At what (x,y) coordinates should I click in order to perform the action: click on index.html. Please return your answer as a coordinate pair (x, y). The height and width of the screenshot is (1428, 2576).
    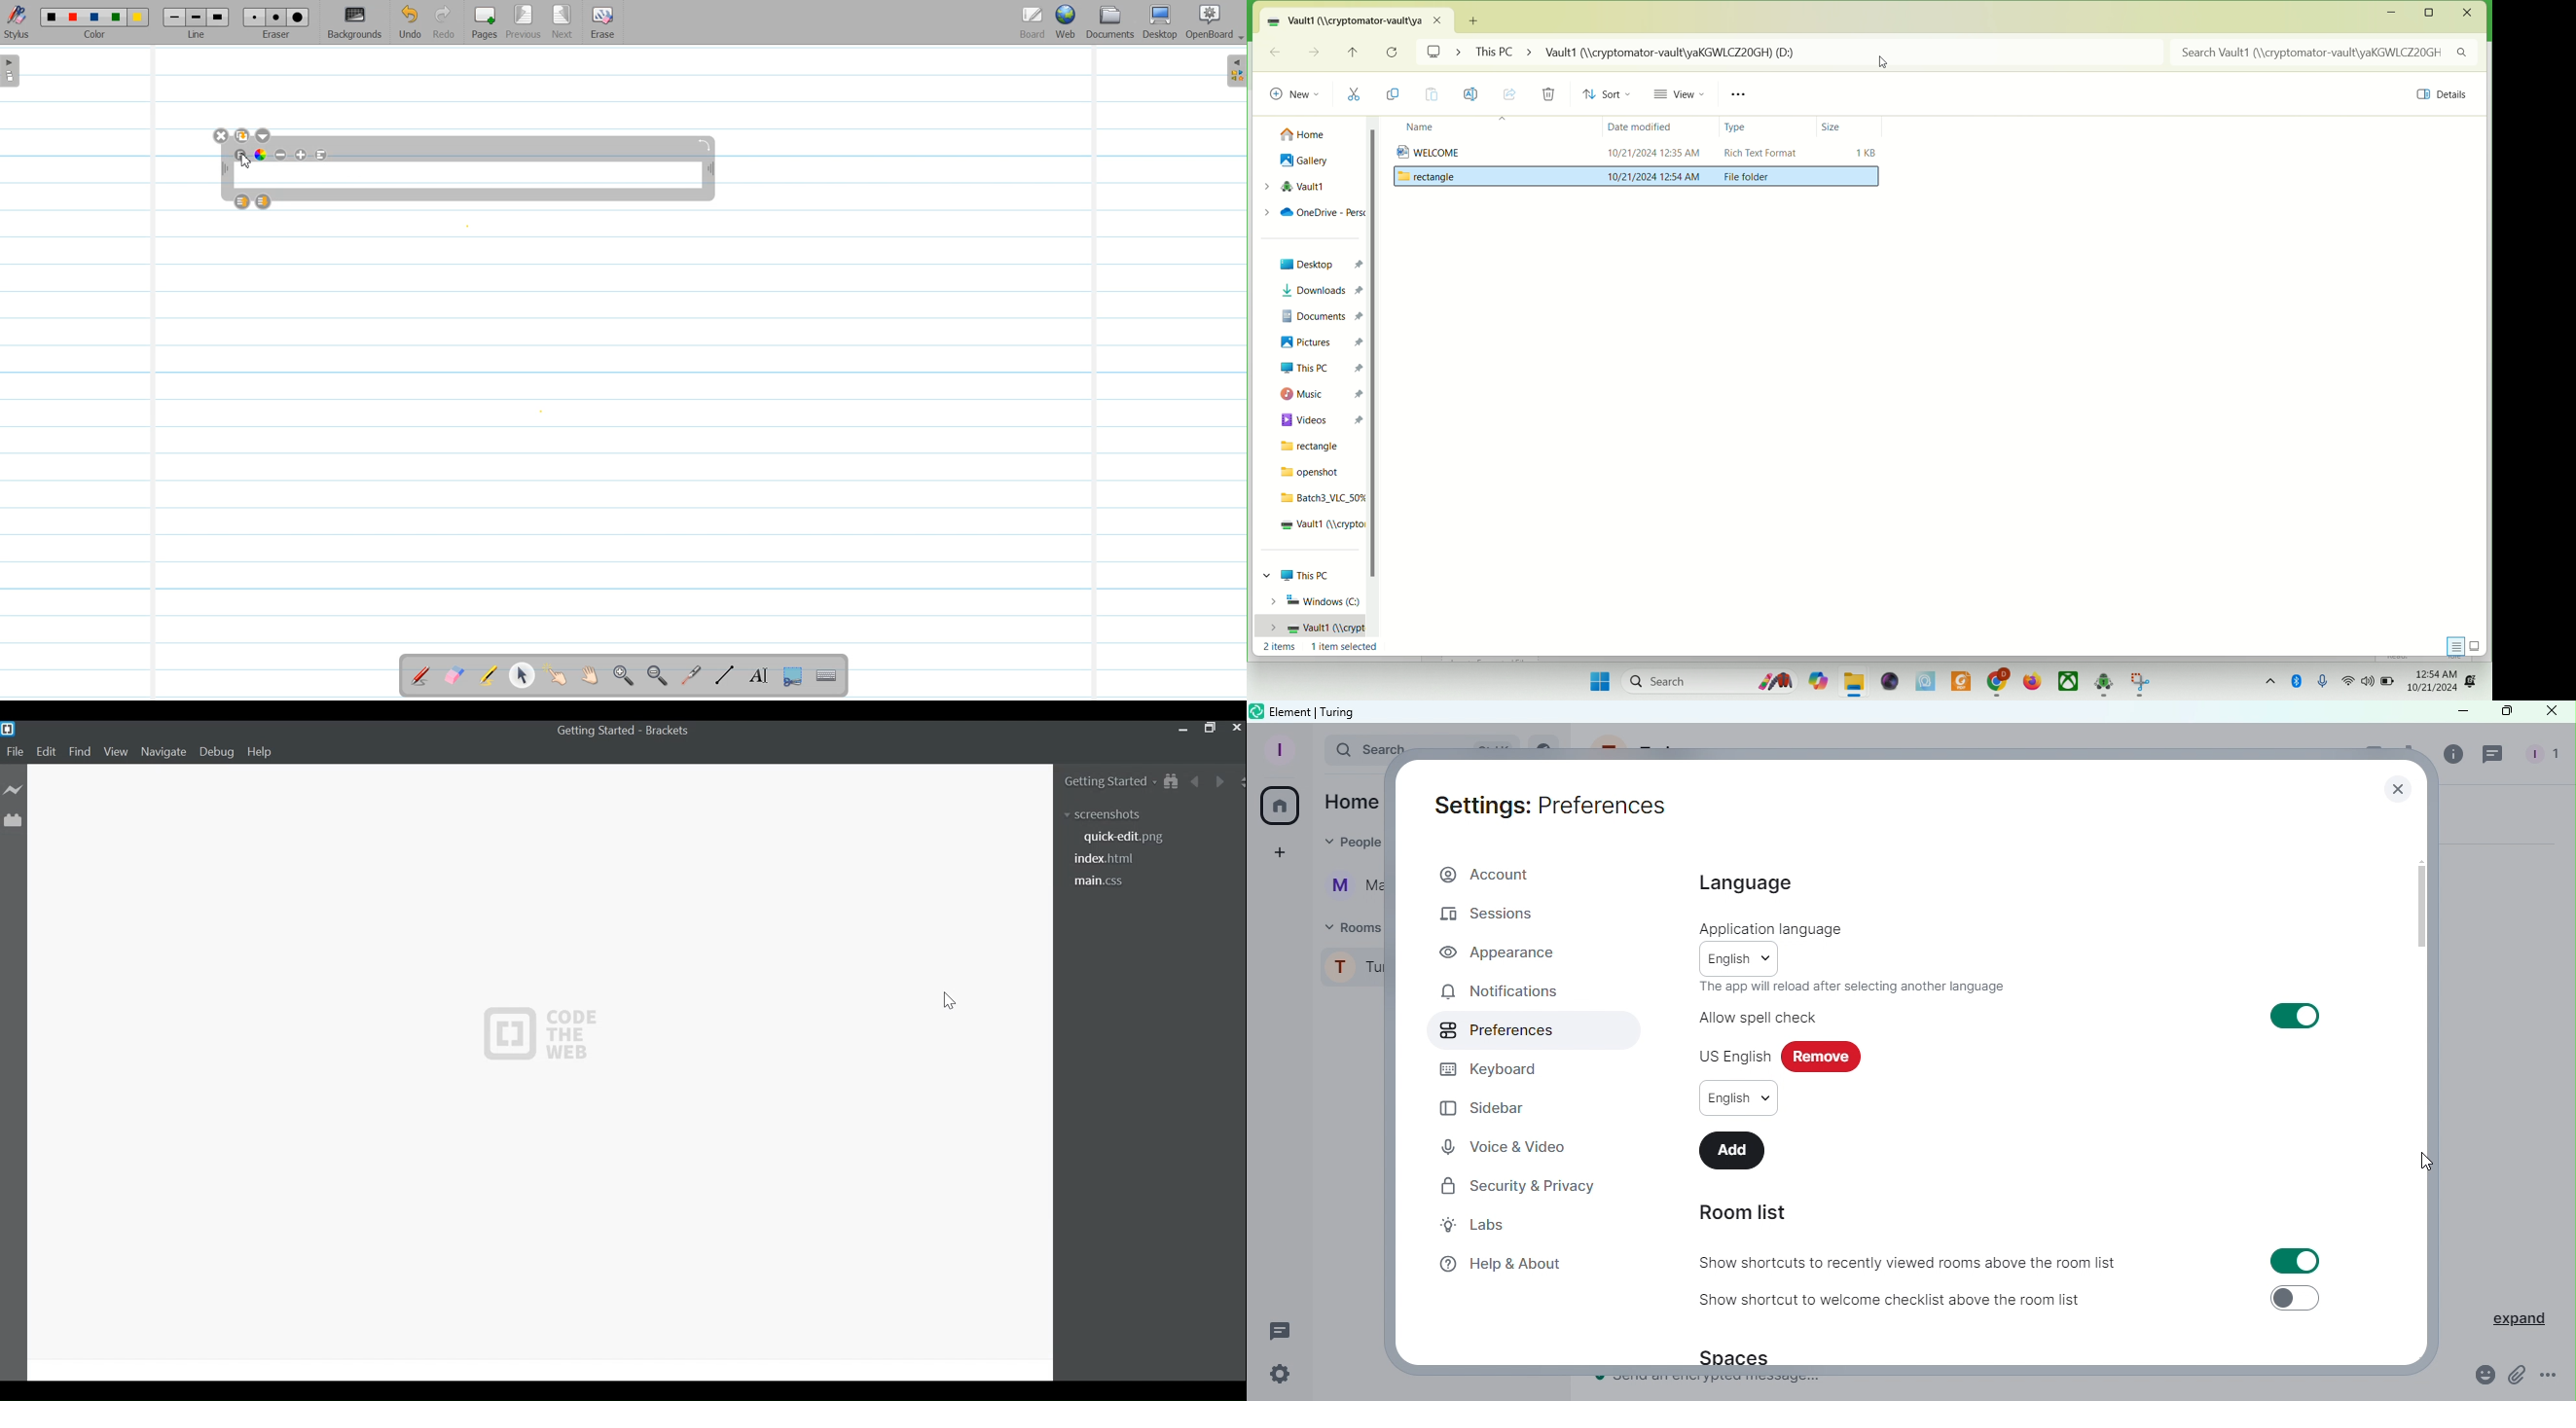
    Looking at the image, I should click on (1105, 859).